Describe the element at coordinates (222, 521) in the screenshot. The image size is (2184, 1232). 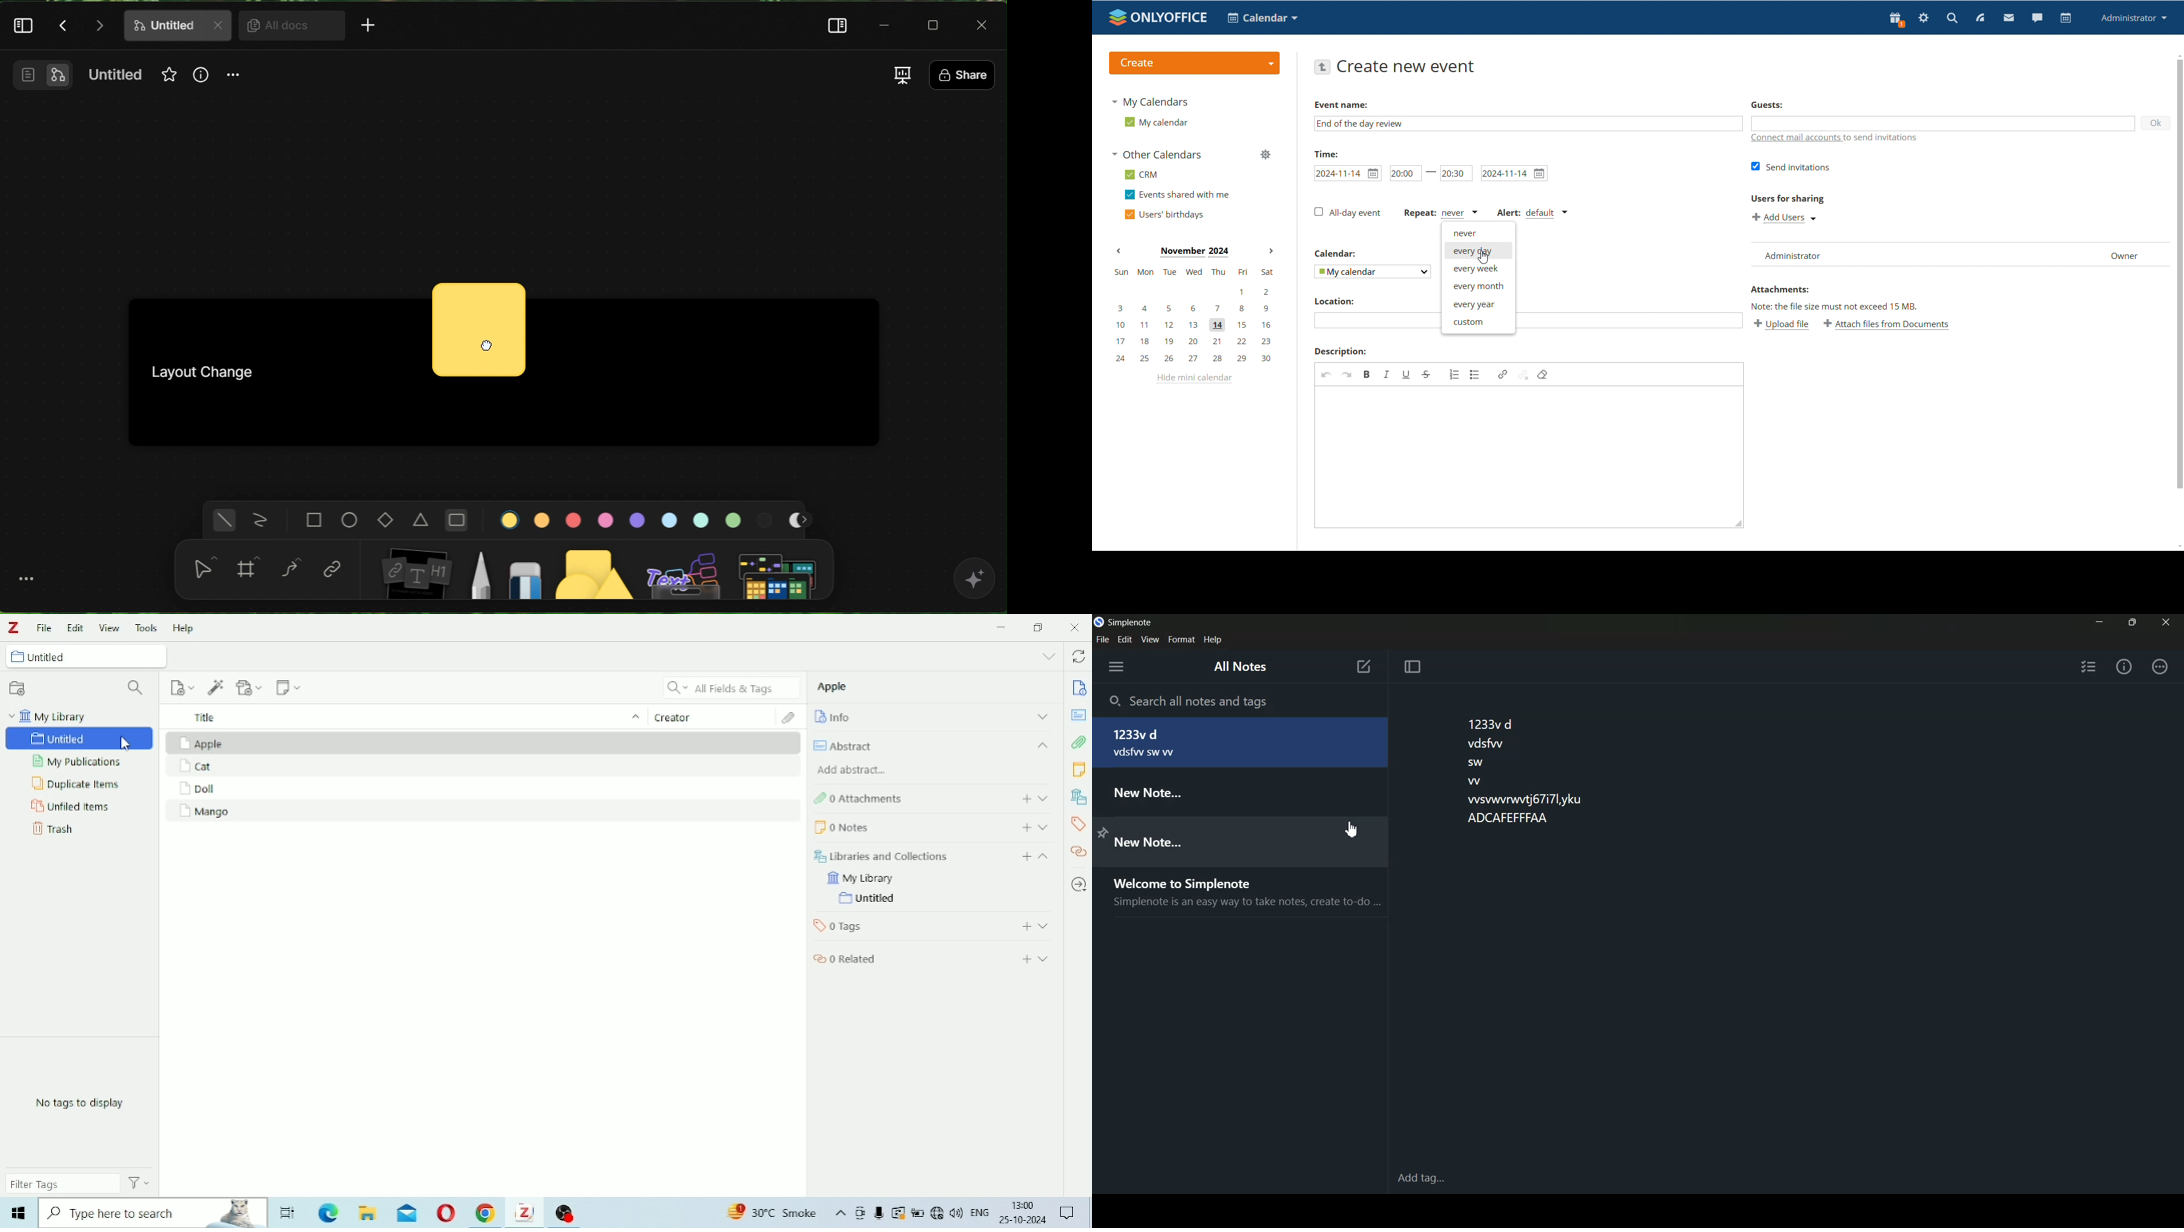
I see `general` at that location.